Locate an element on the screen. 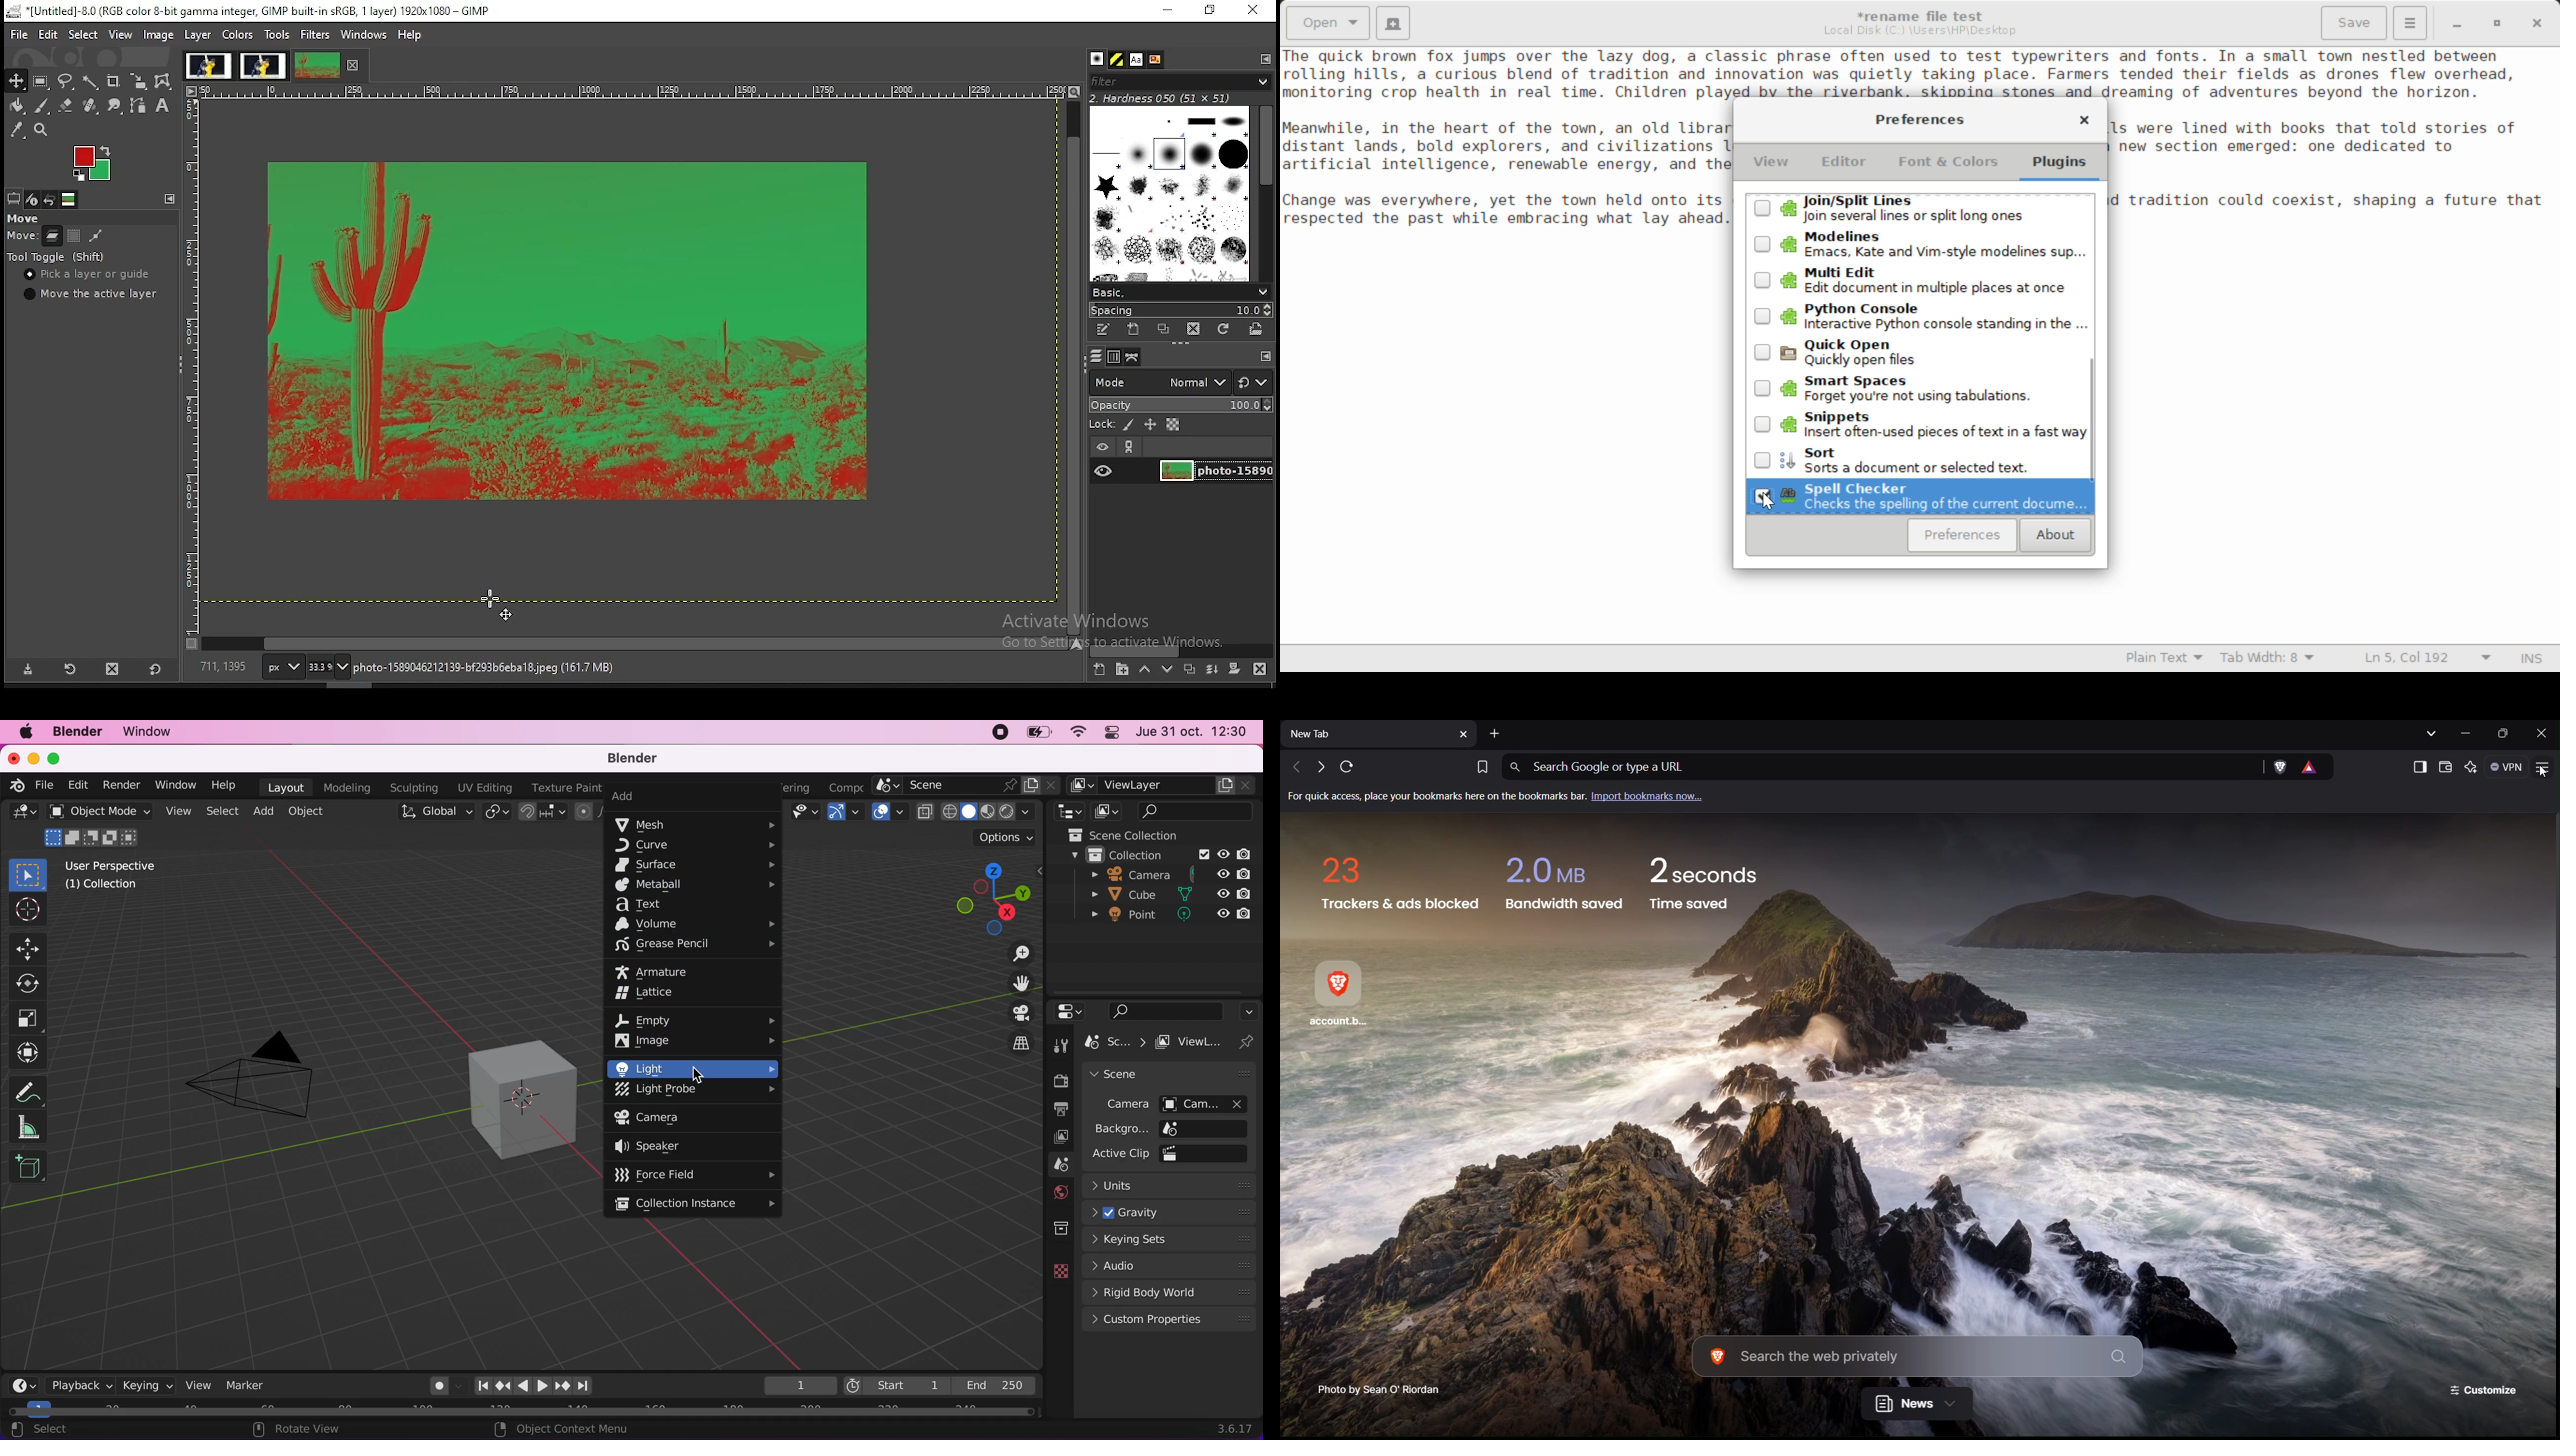  Bookmark is located at coordinates (1480, 765).